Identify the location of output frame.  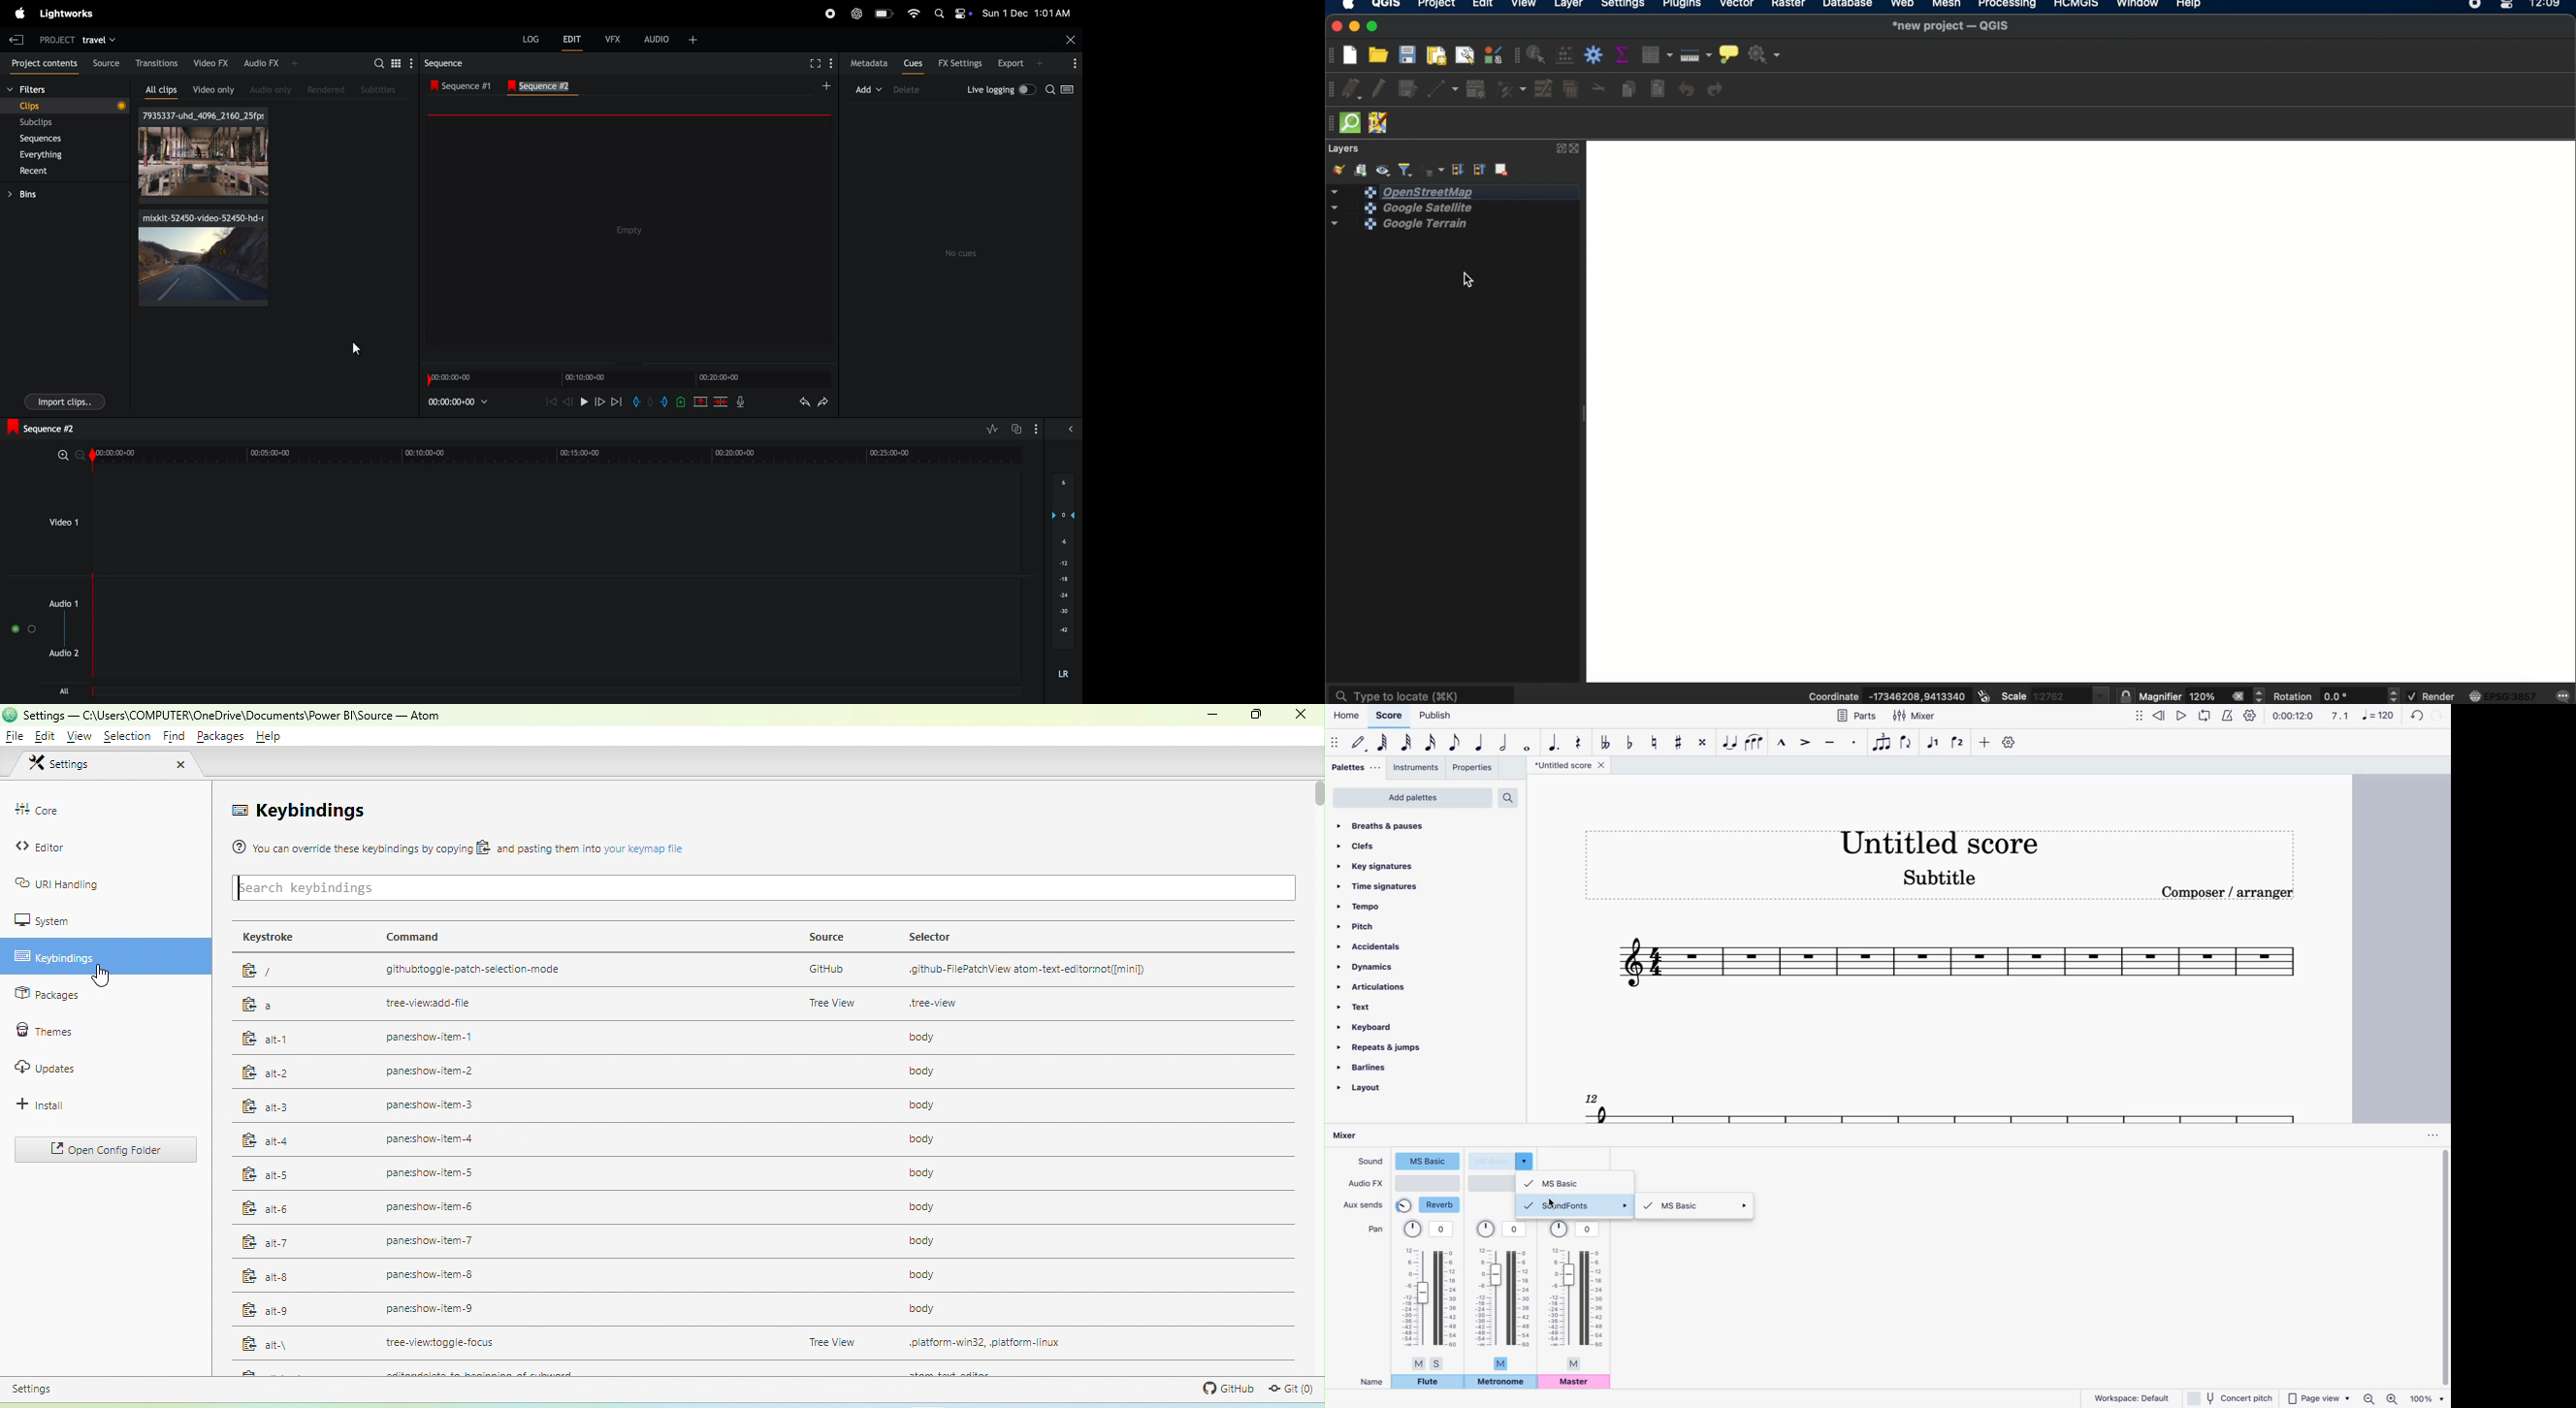
(630, 231).